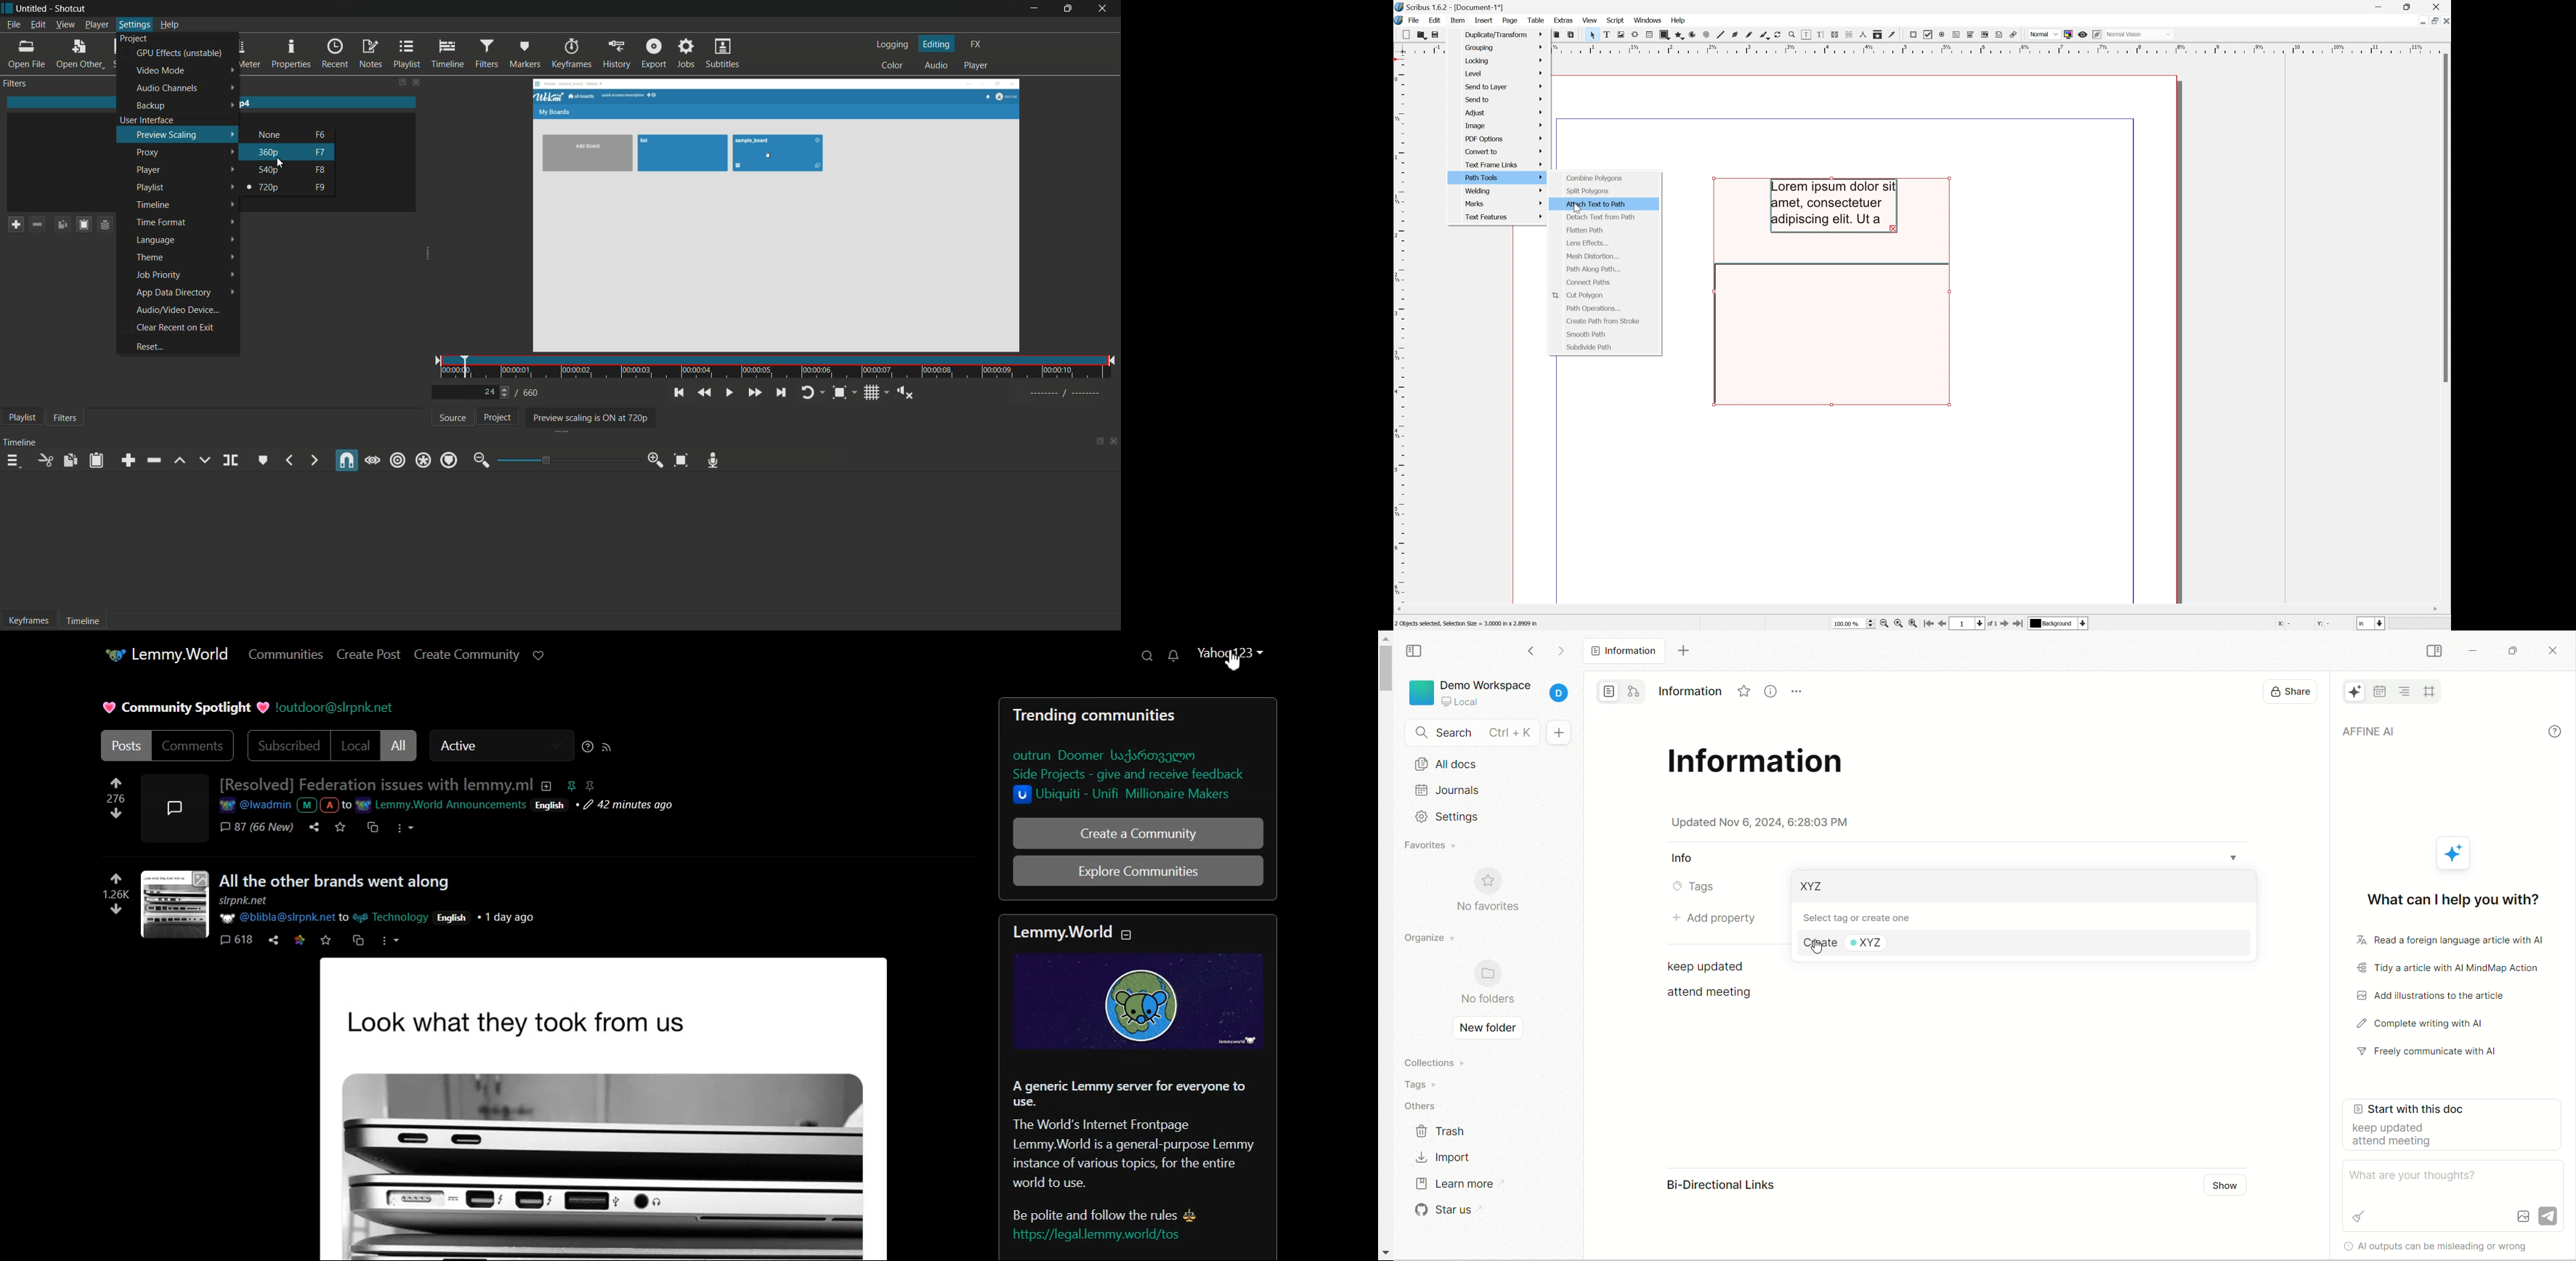 This screenshot has height=1288, width=2576. Describe the element at coordinates (2141, 34) in the screenshot. I see `Normal mode` at that location.